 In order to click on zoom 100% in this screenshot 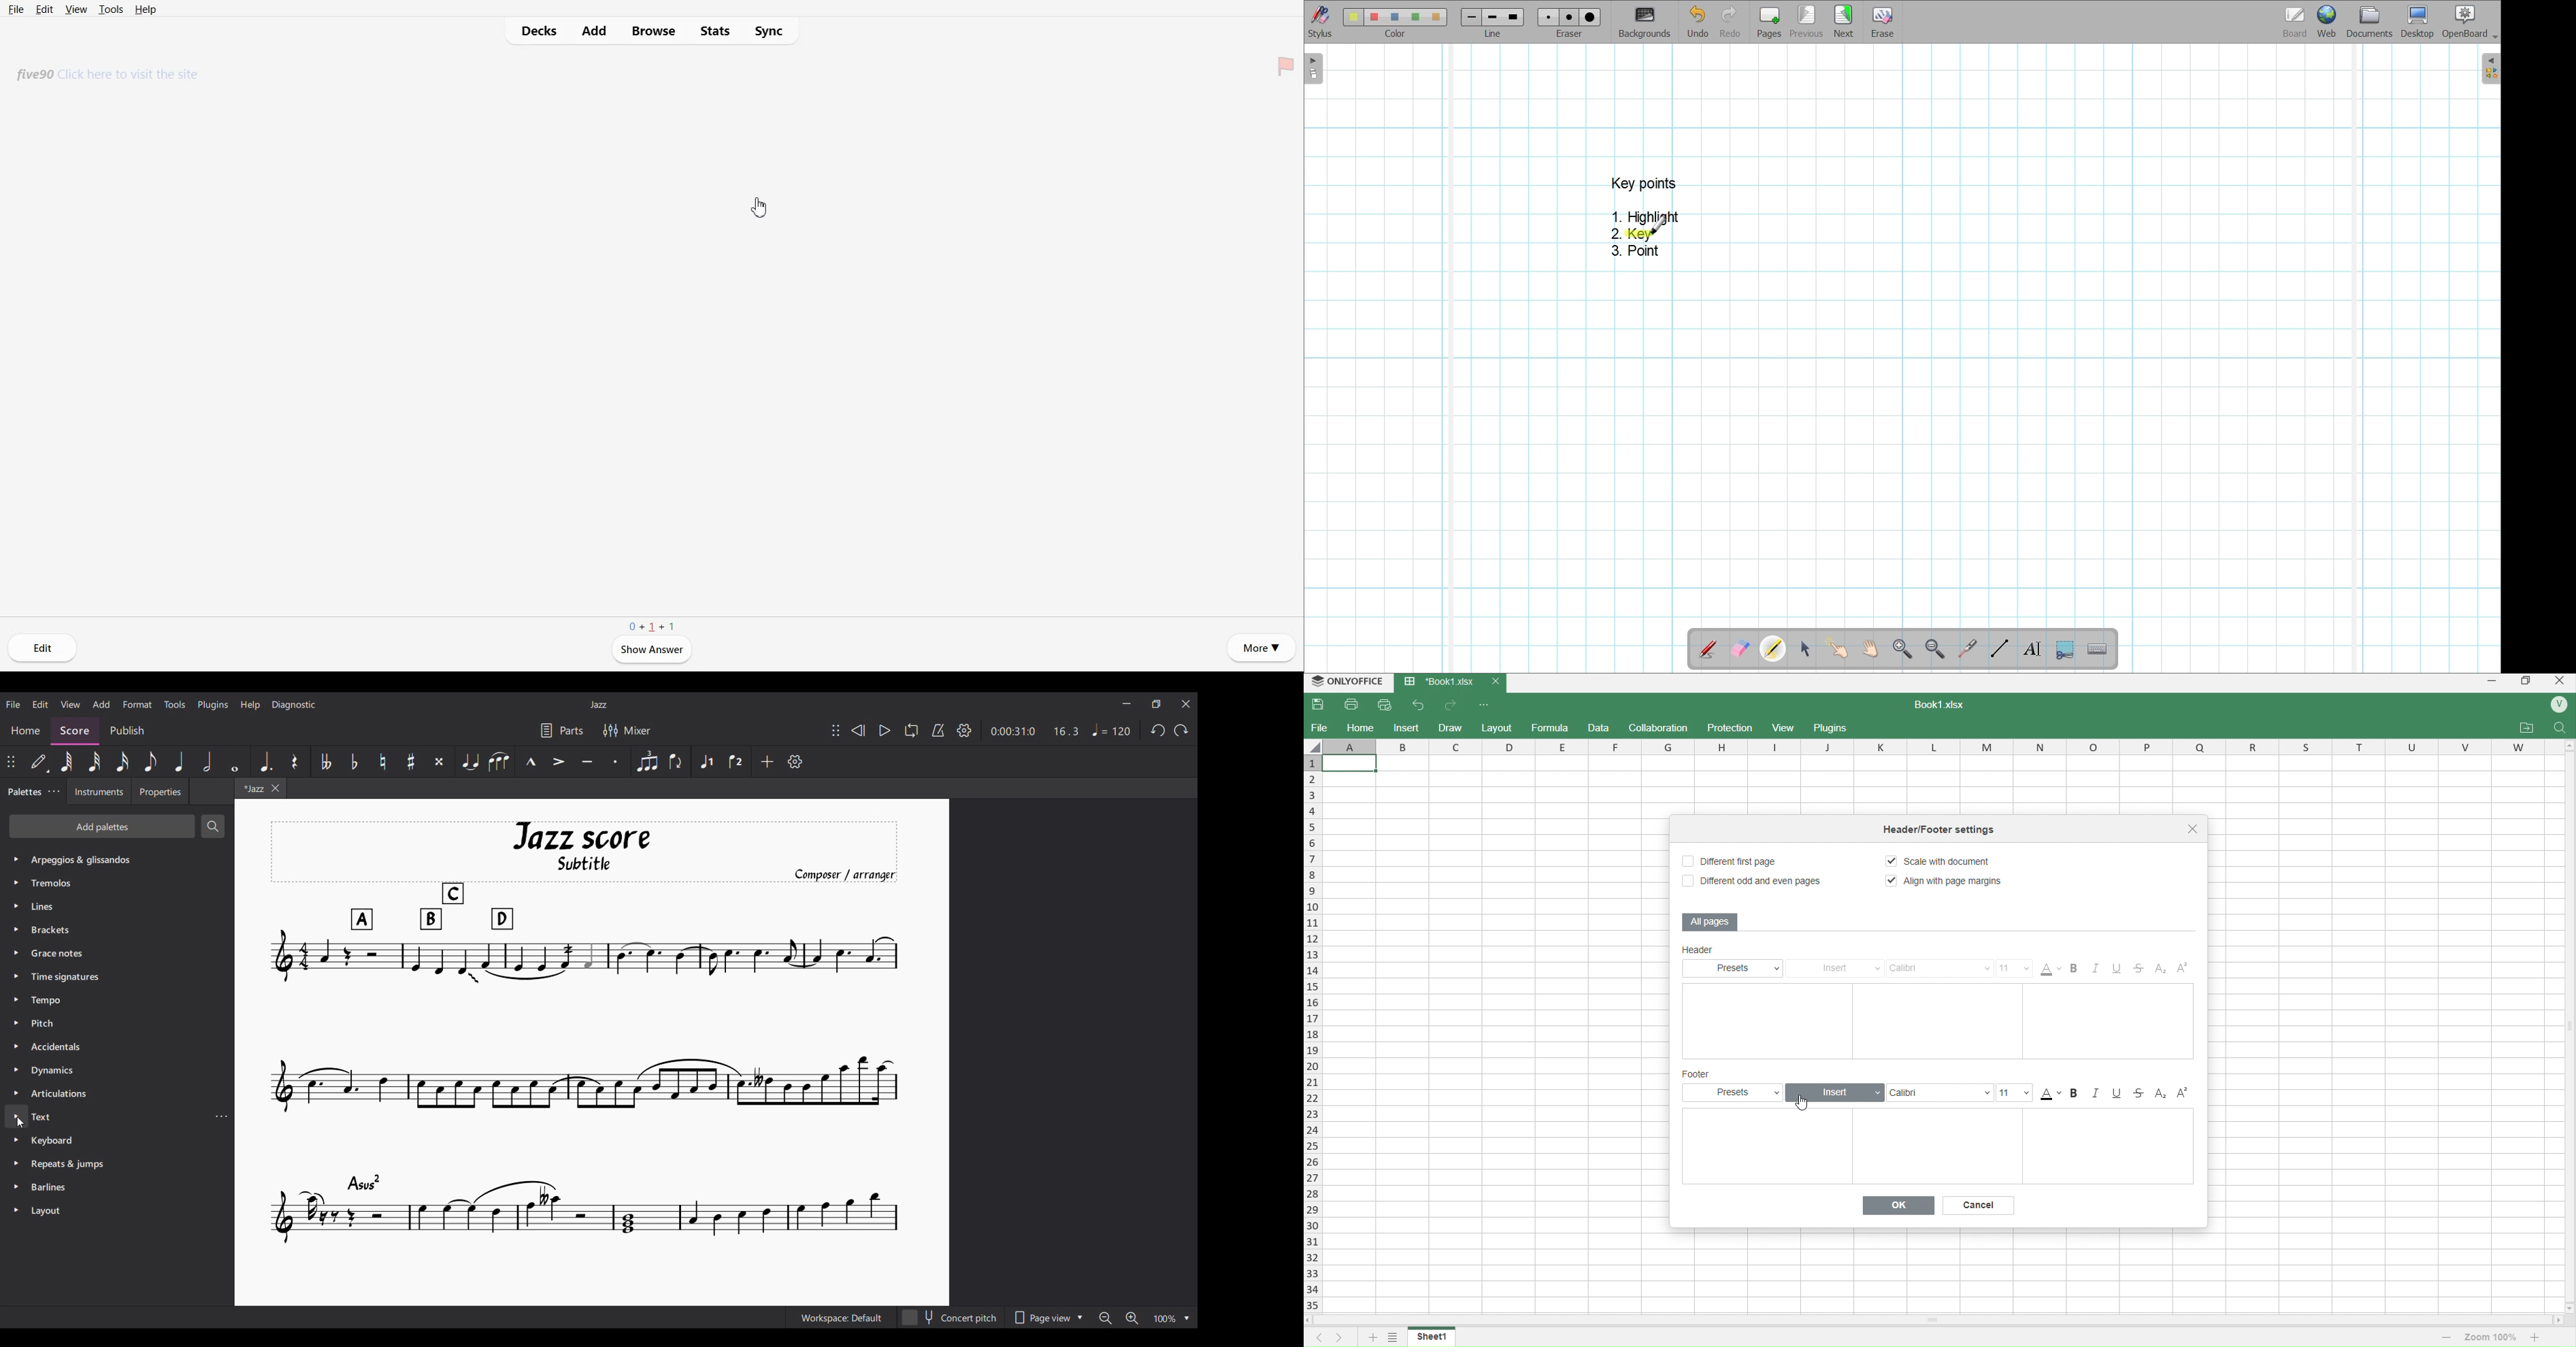, I will do `click(2492, 1336)`.